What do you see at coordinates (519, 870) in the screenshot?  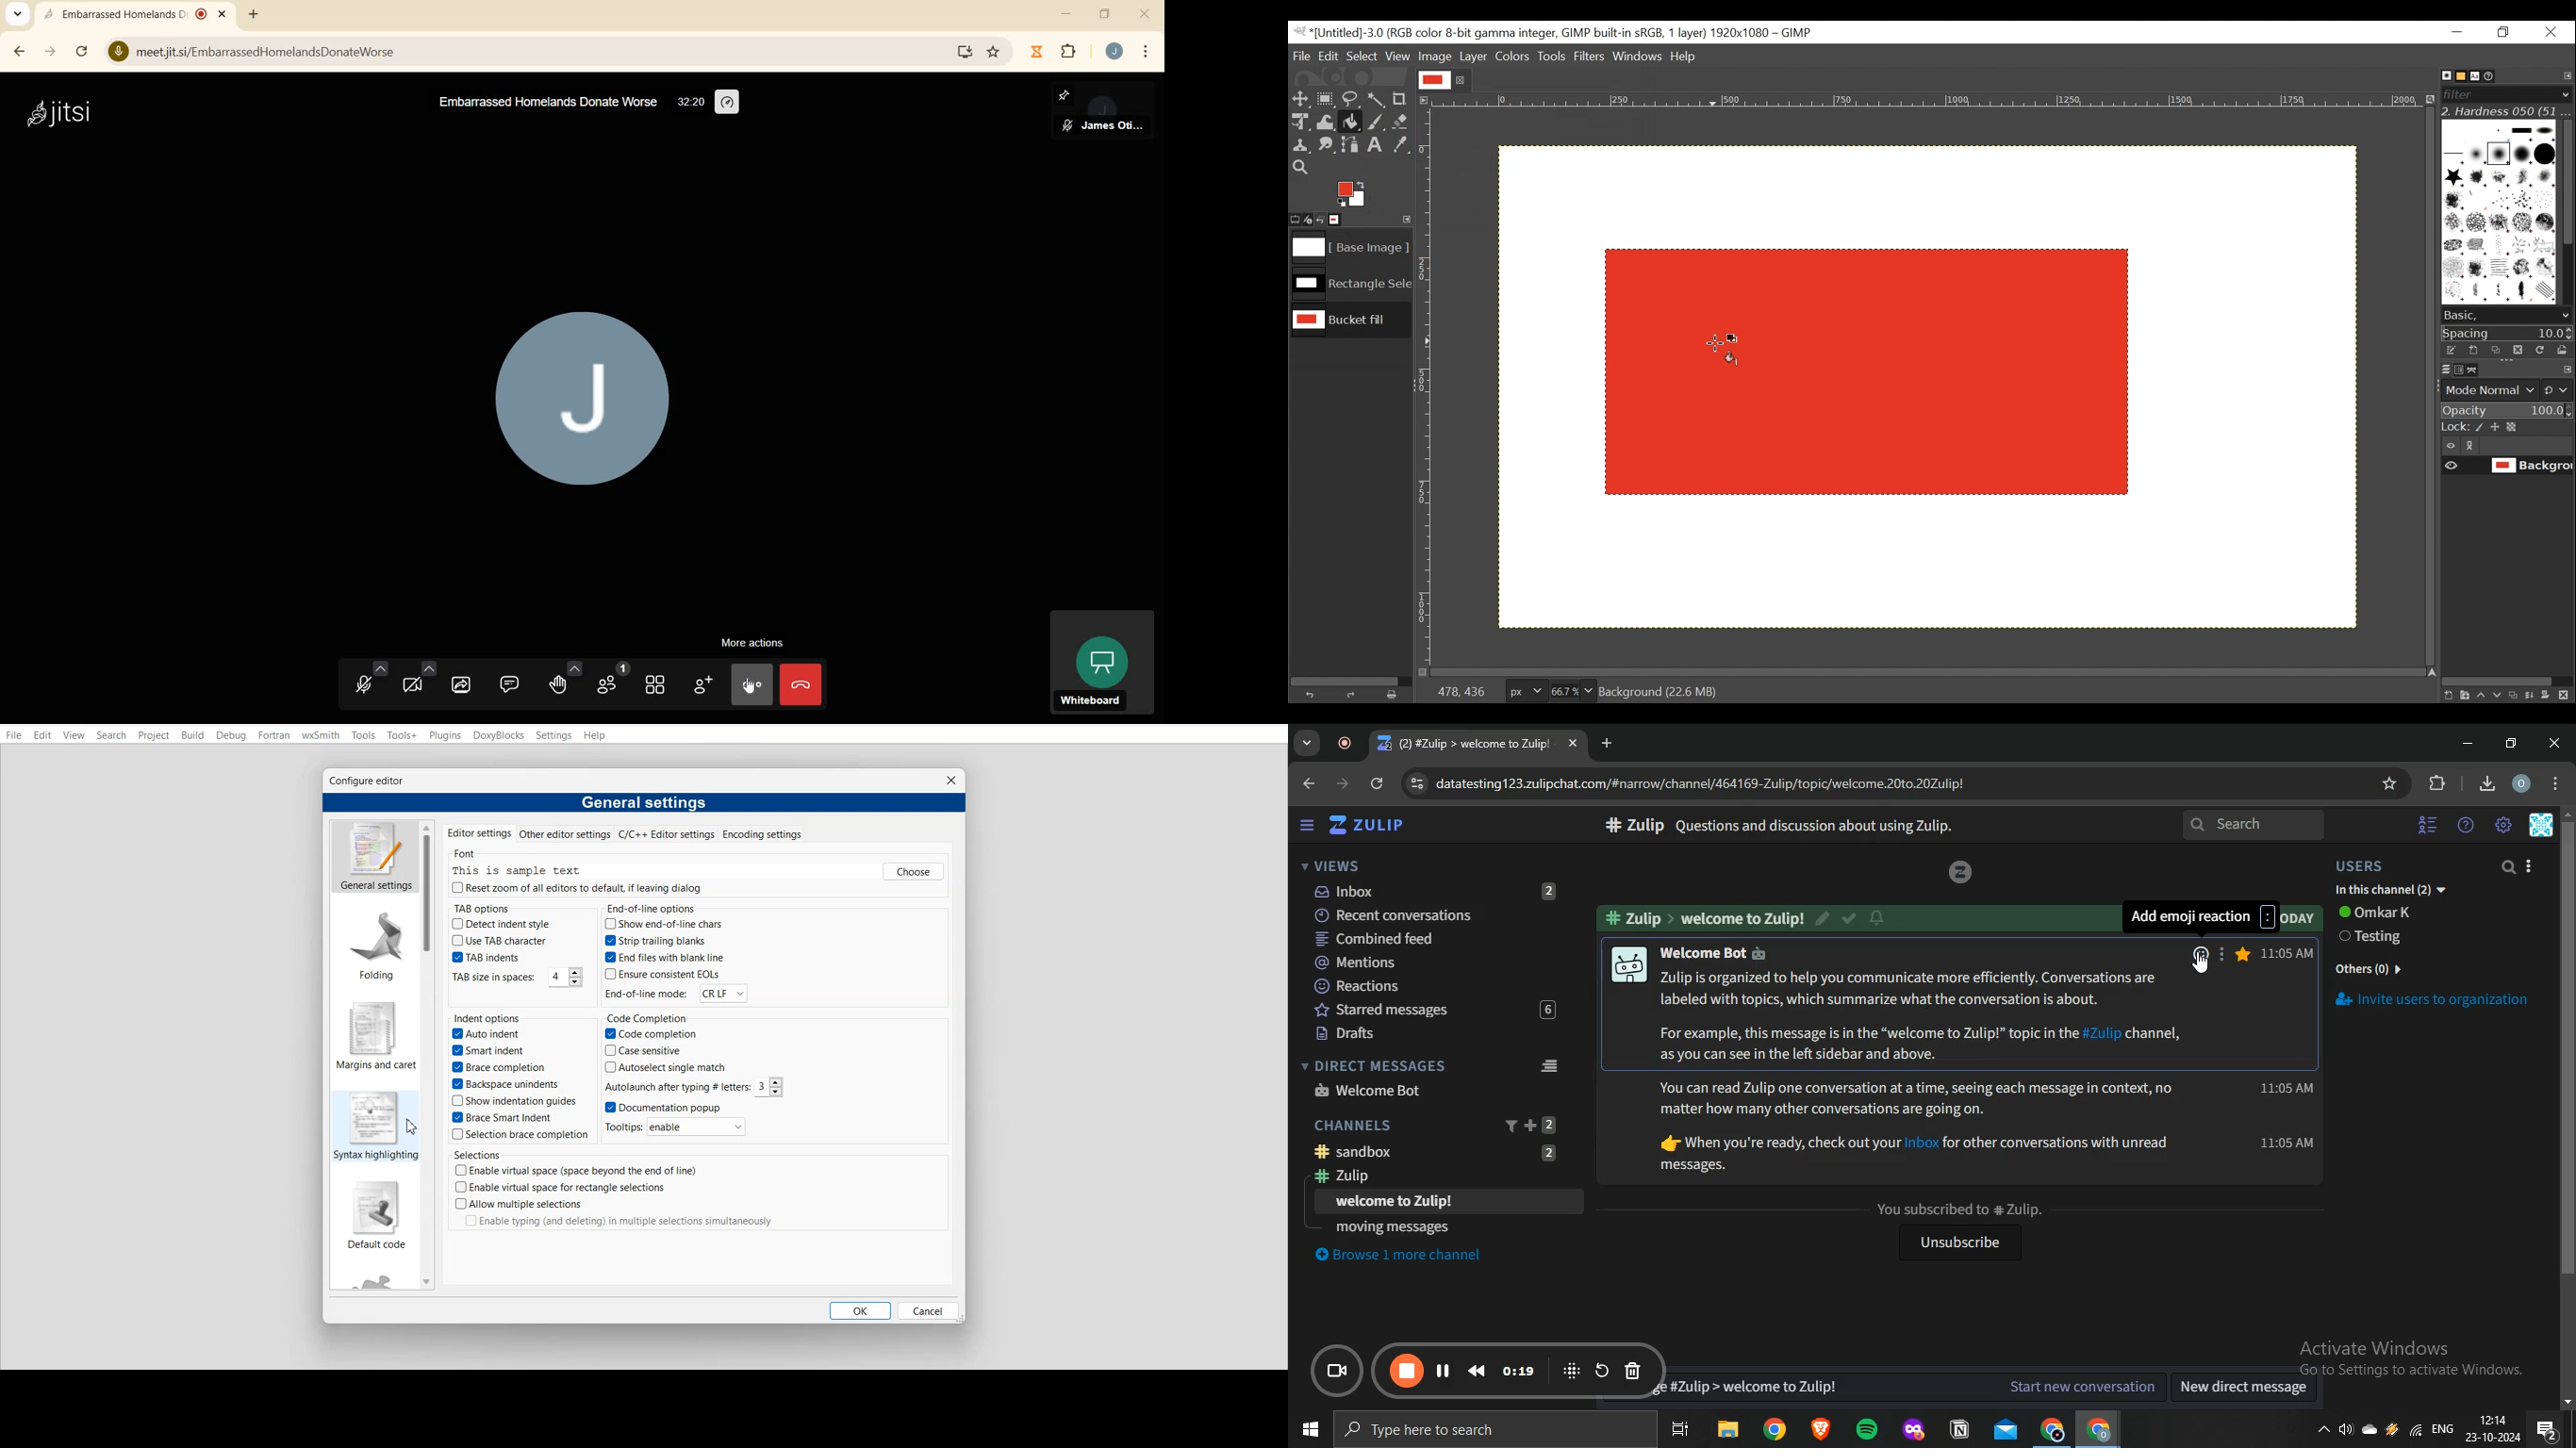 I see `This is sample text` at bounding box center [519, 870].